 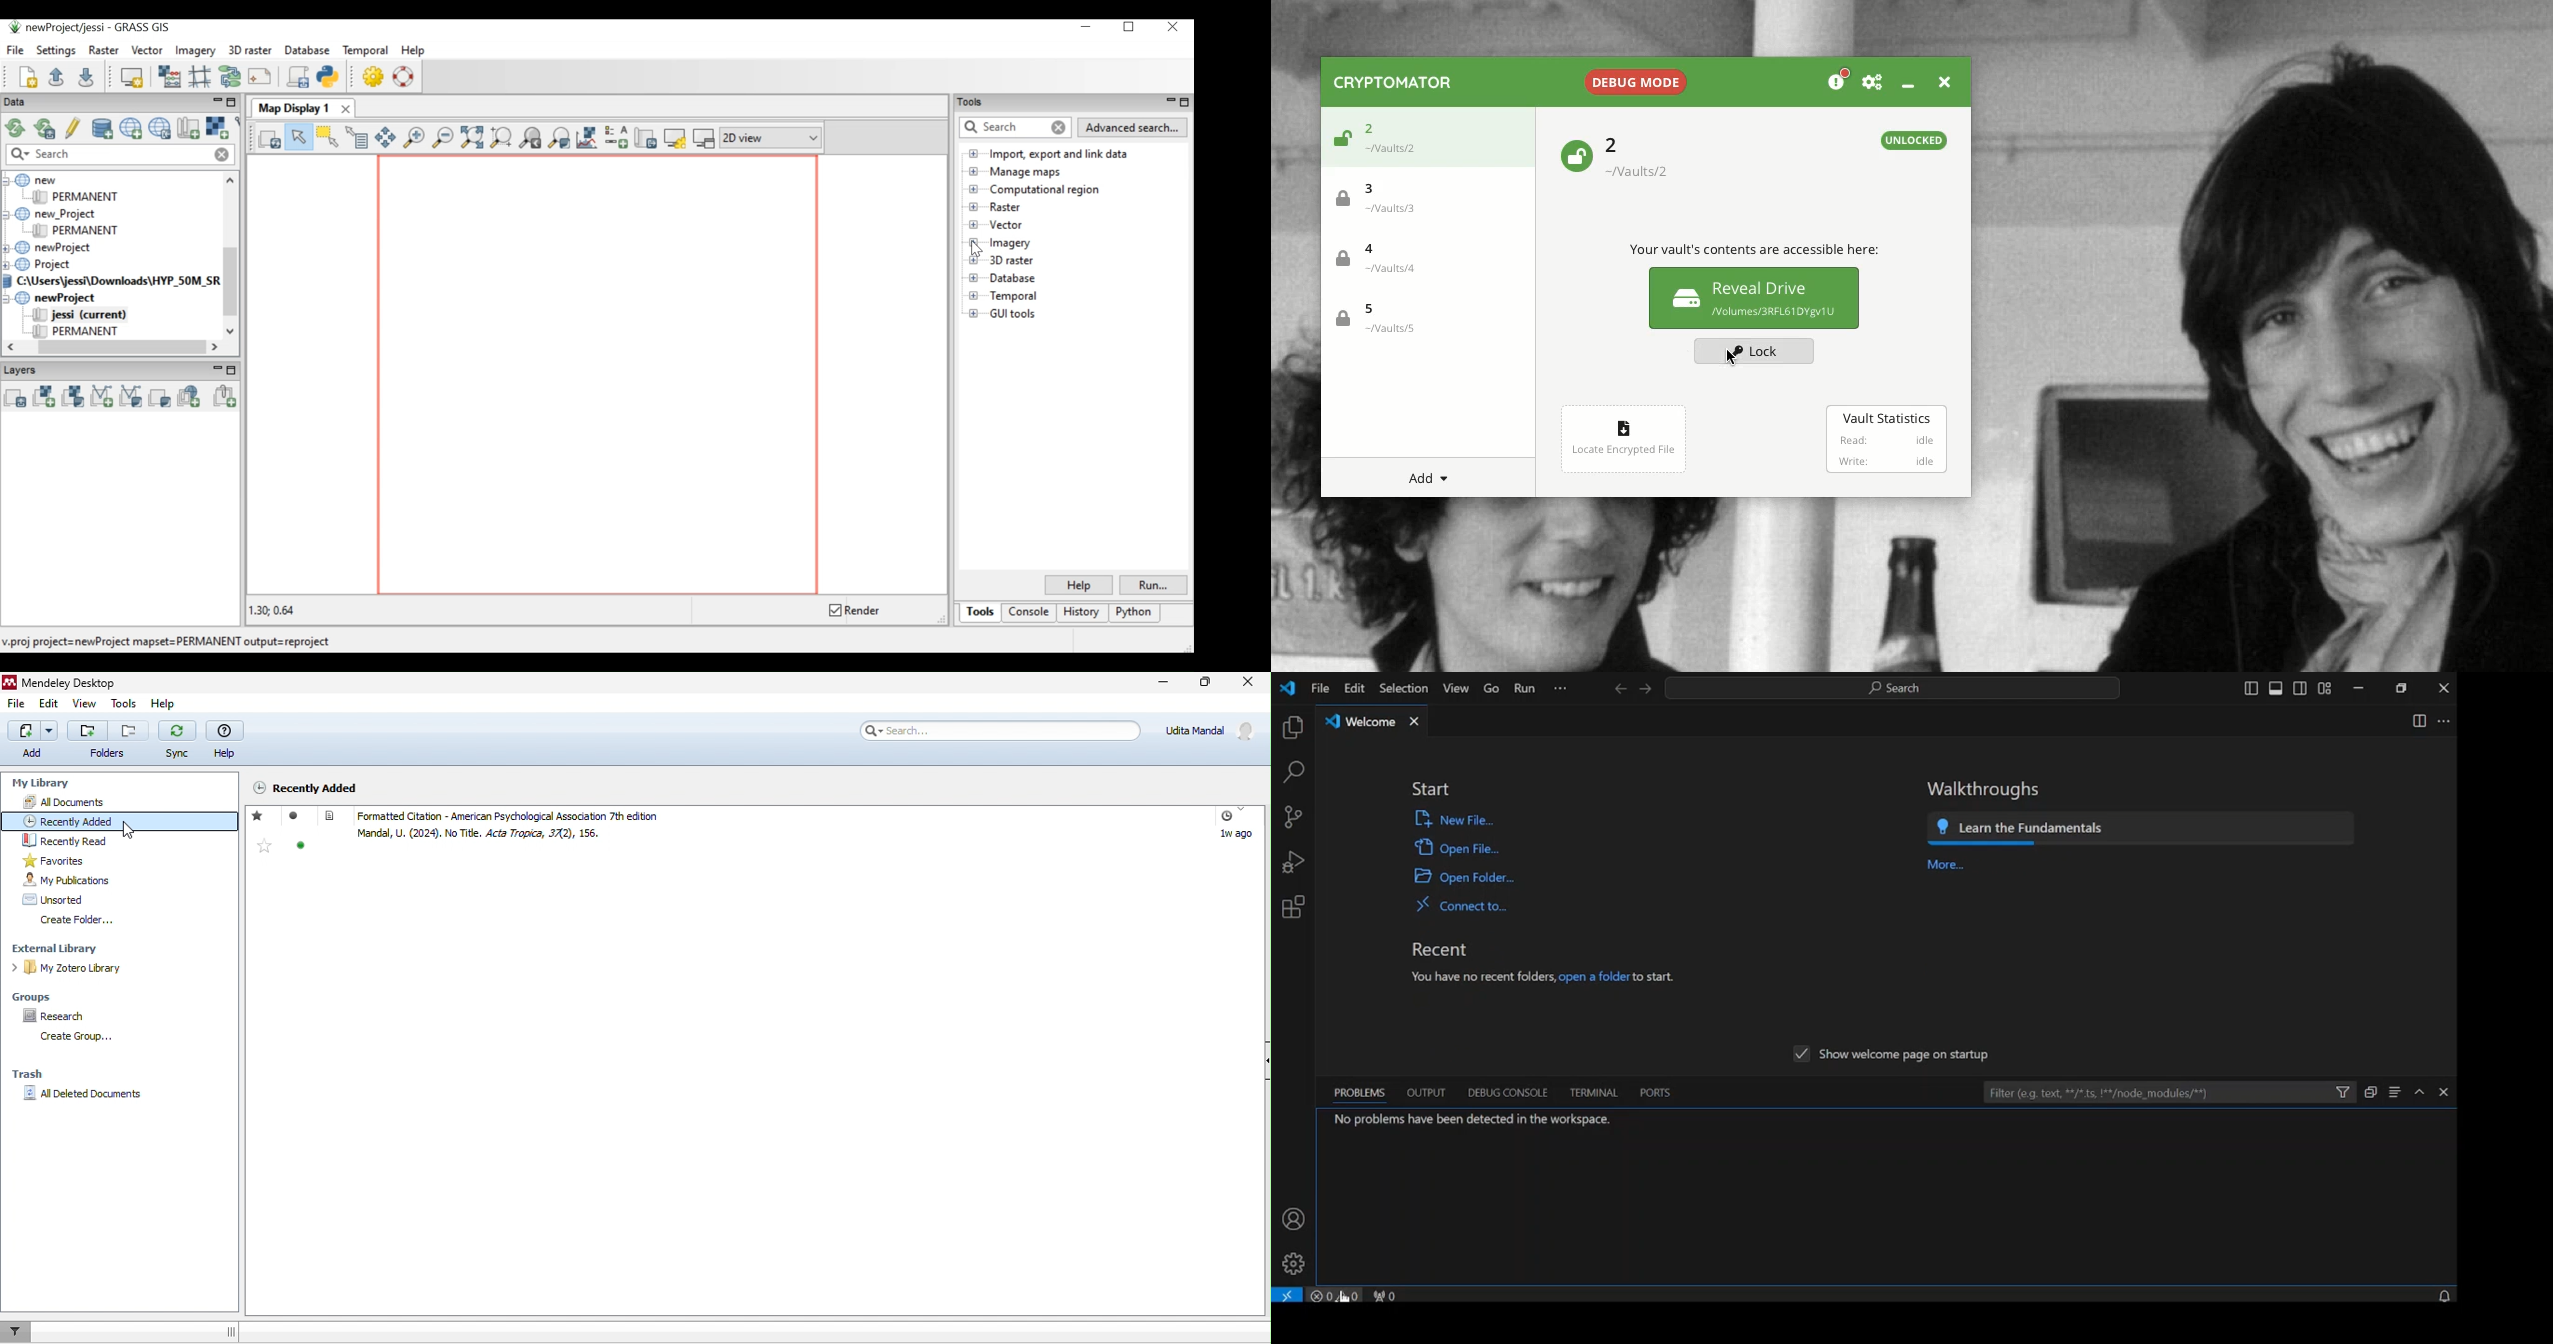 I want to click on formatted citation-american Psychological Association 7th edition, so click(x=539, y=816).